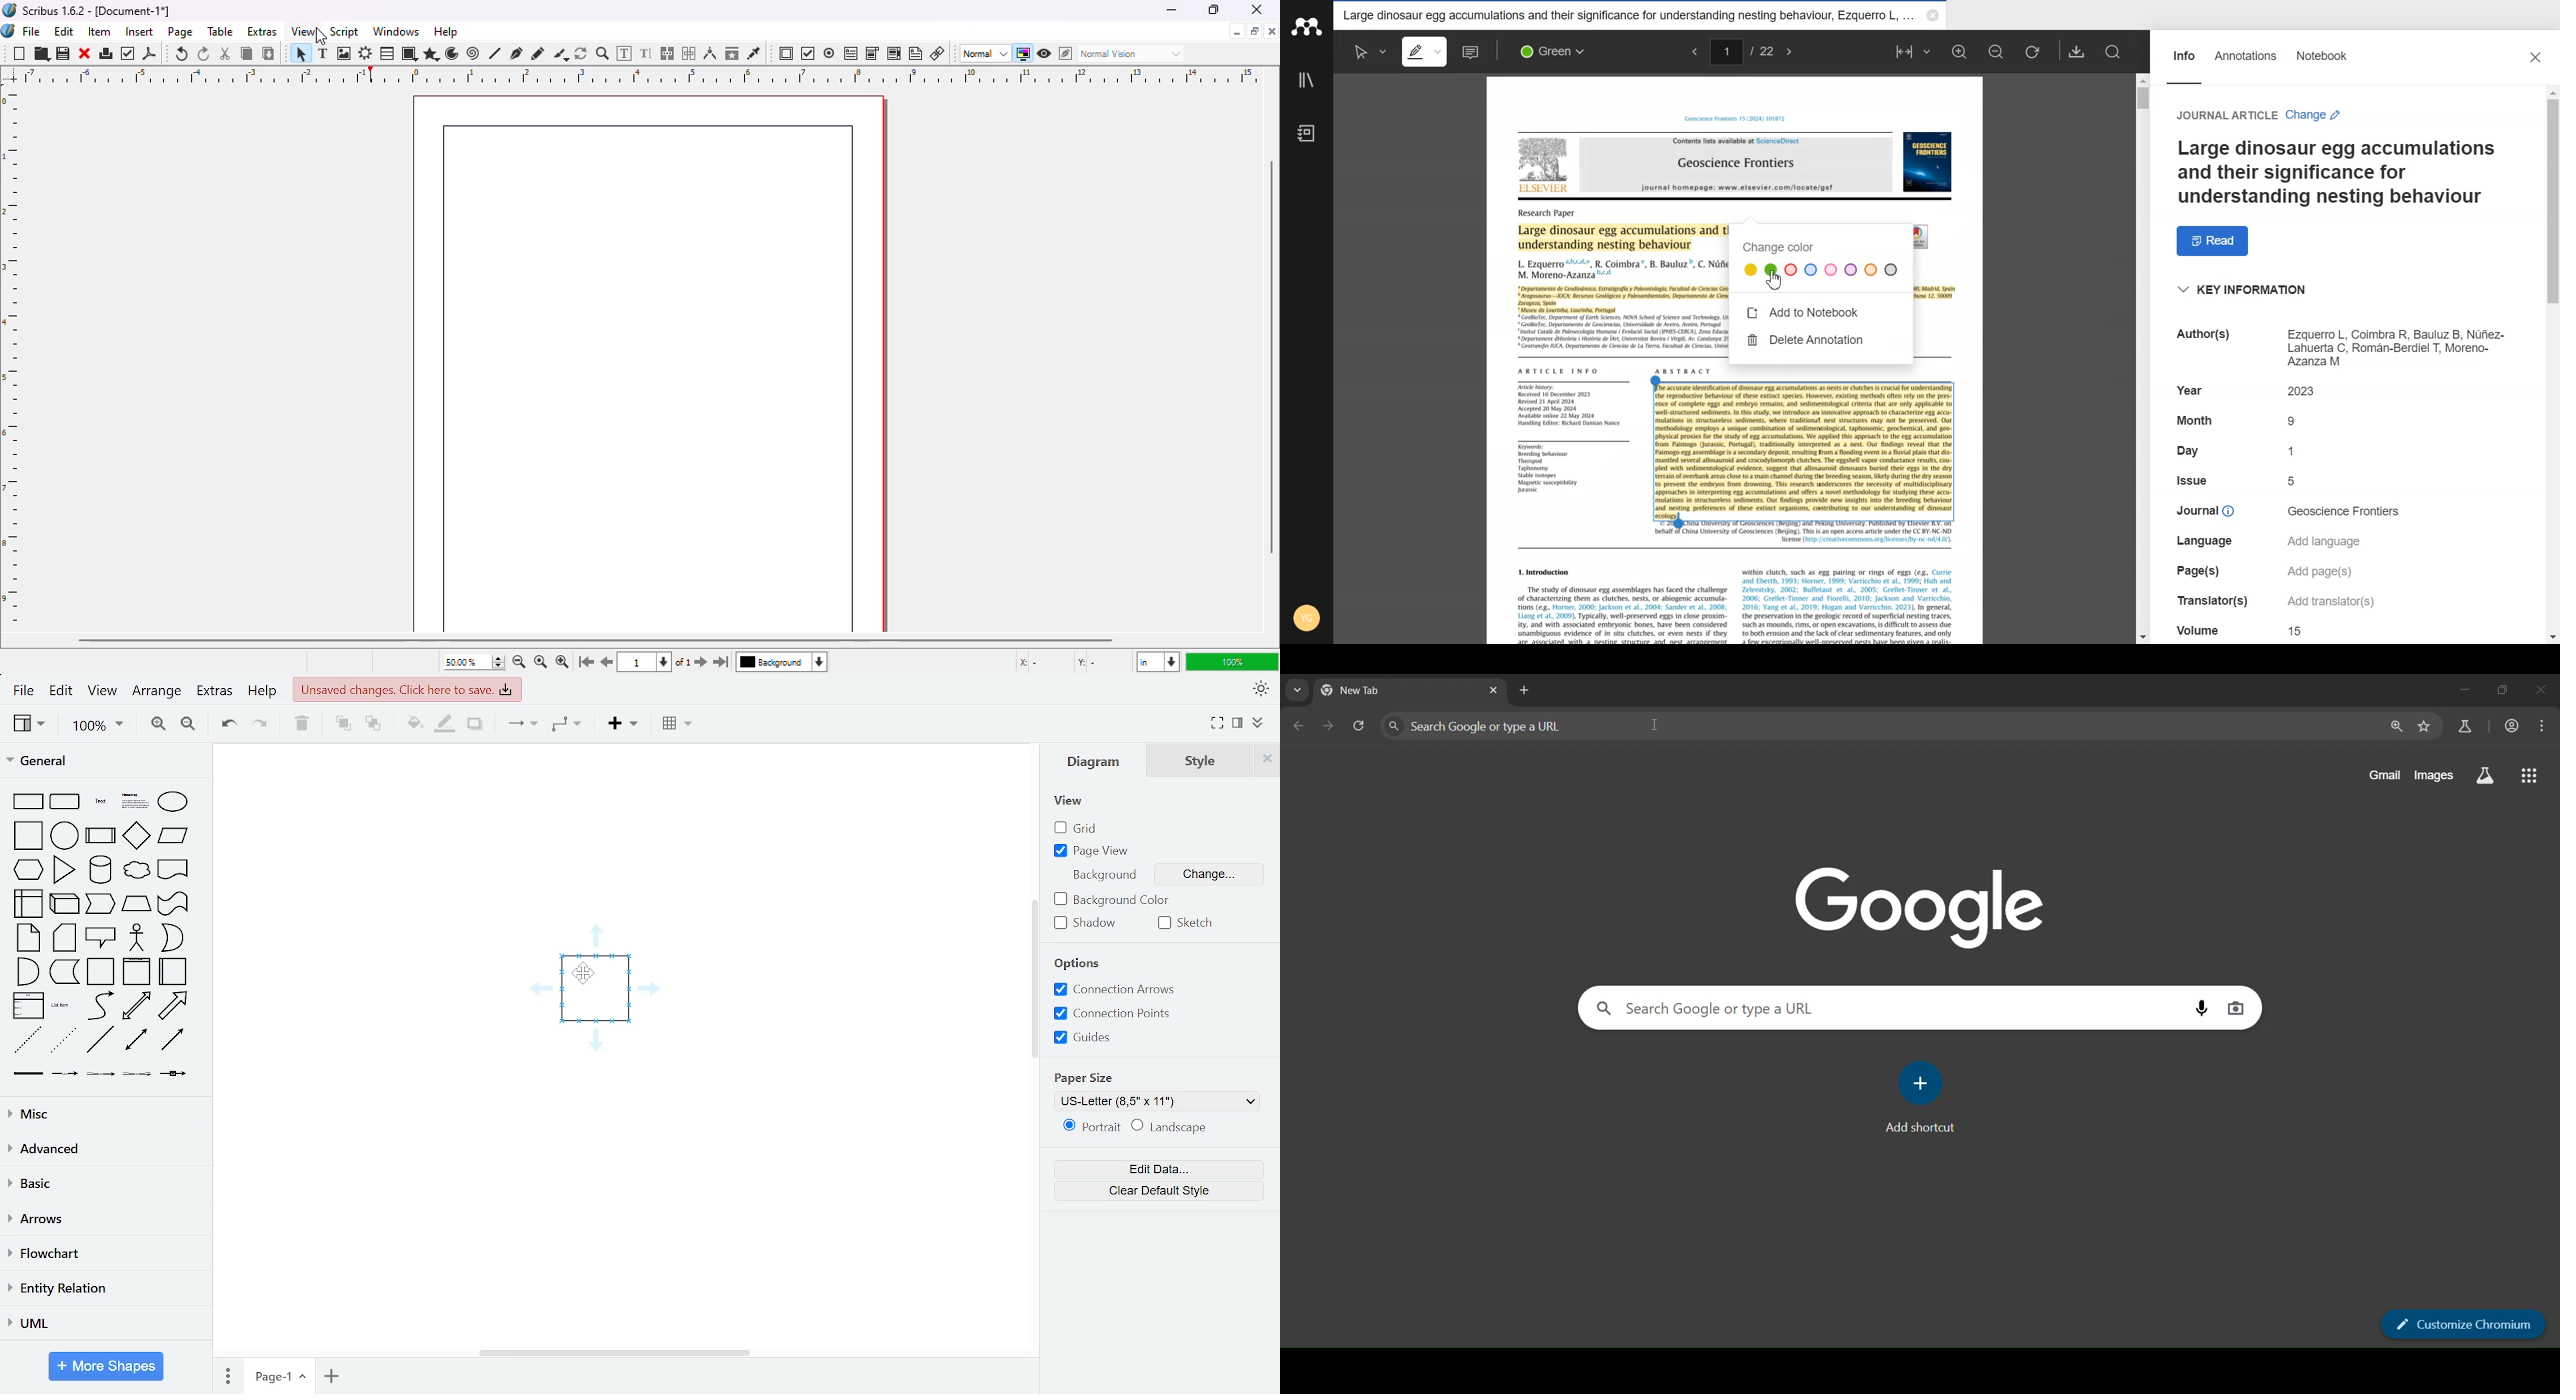 The height and width of the screenshot is (1400, 2576). Describe the element at coordinates (182, 53) in the screenshot. I see `undo` at that location.